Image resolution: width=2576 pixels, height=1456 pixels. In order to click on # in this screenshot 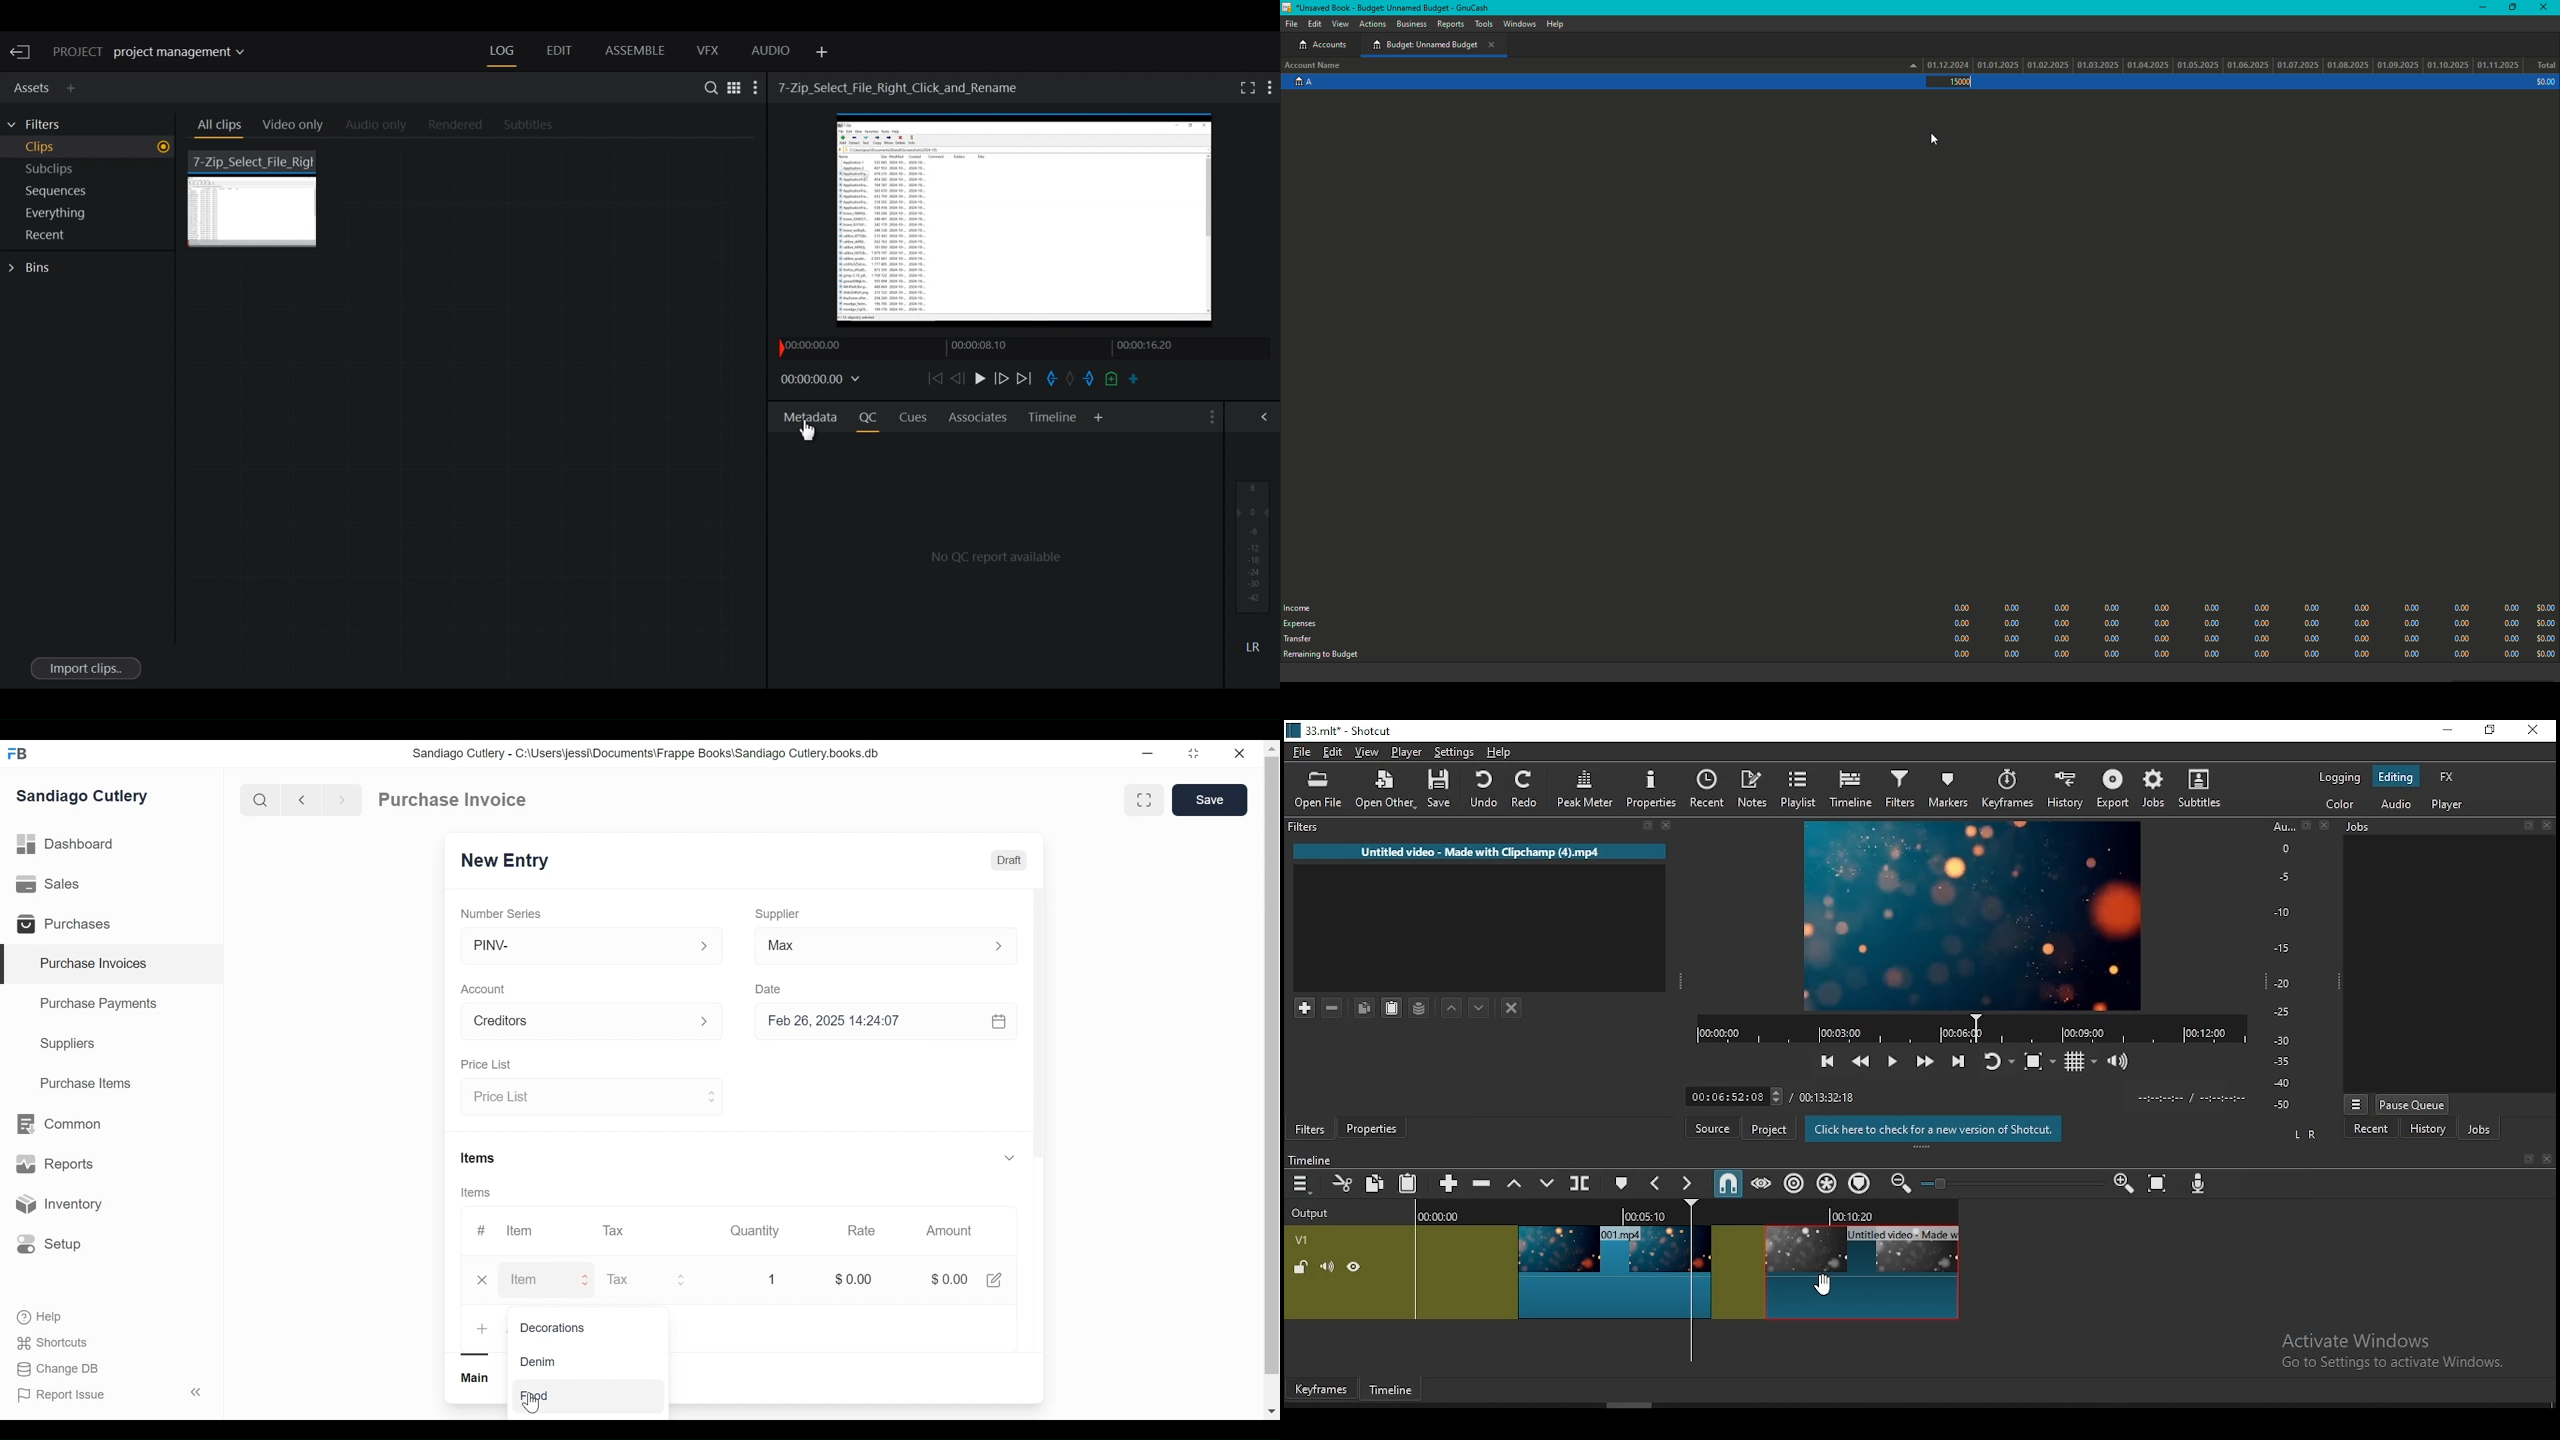, I will do `click(485, 1232)`.